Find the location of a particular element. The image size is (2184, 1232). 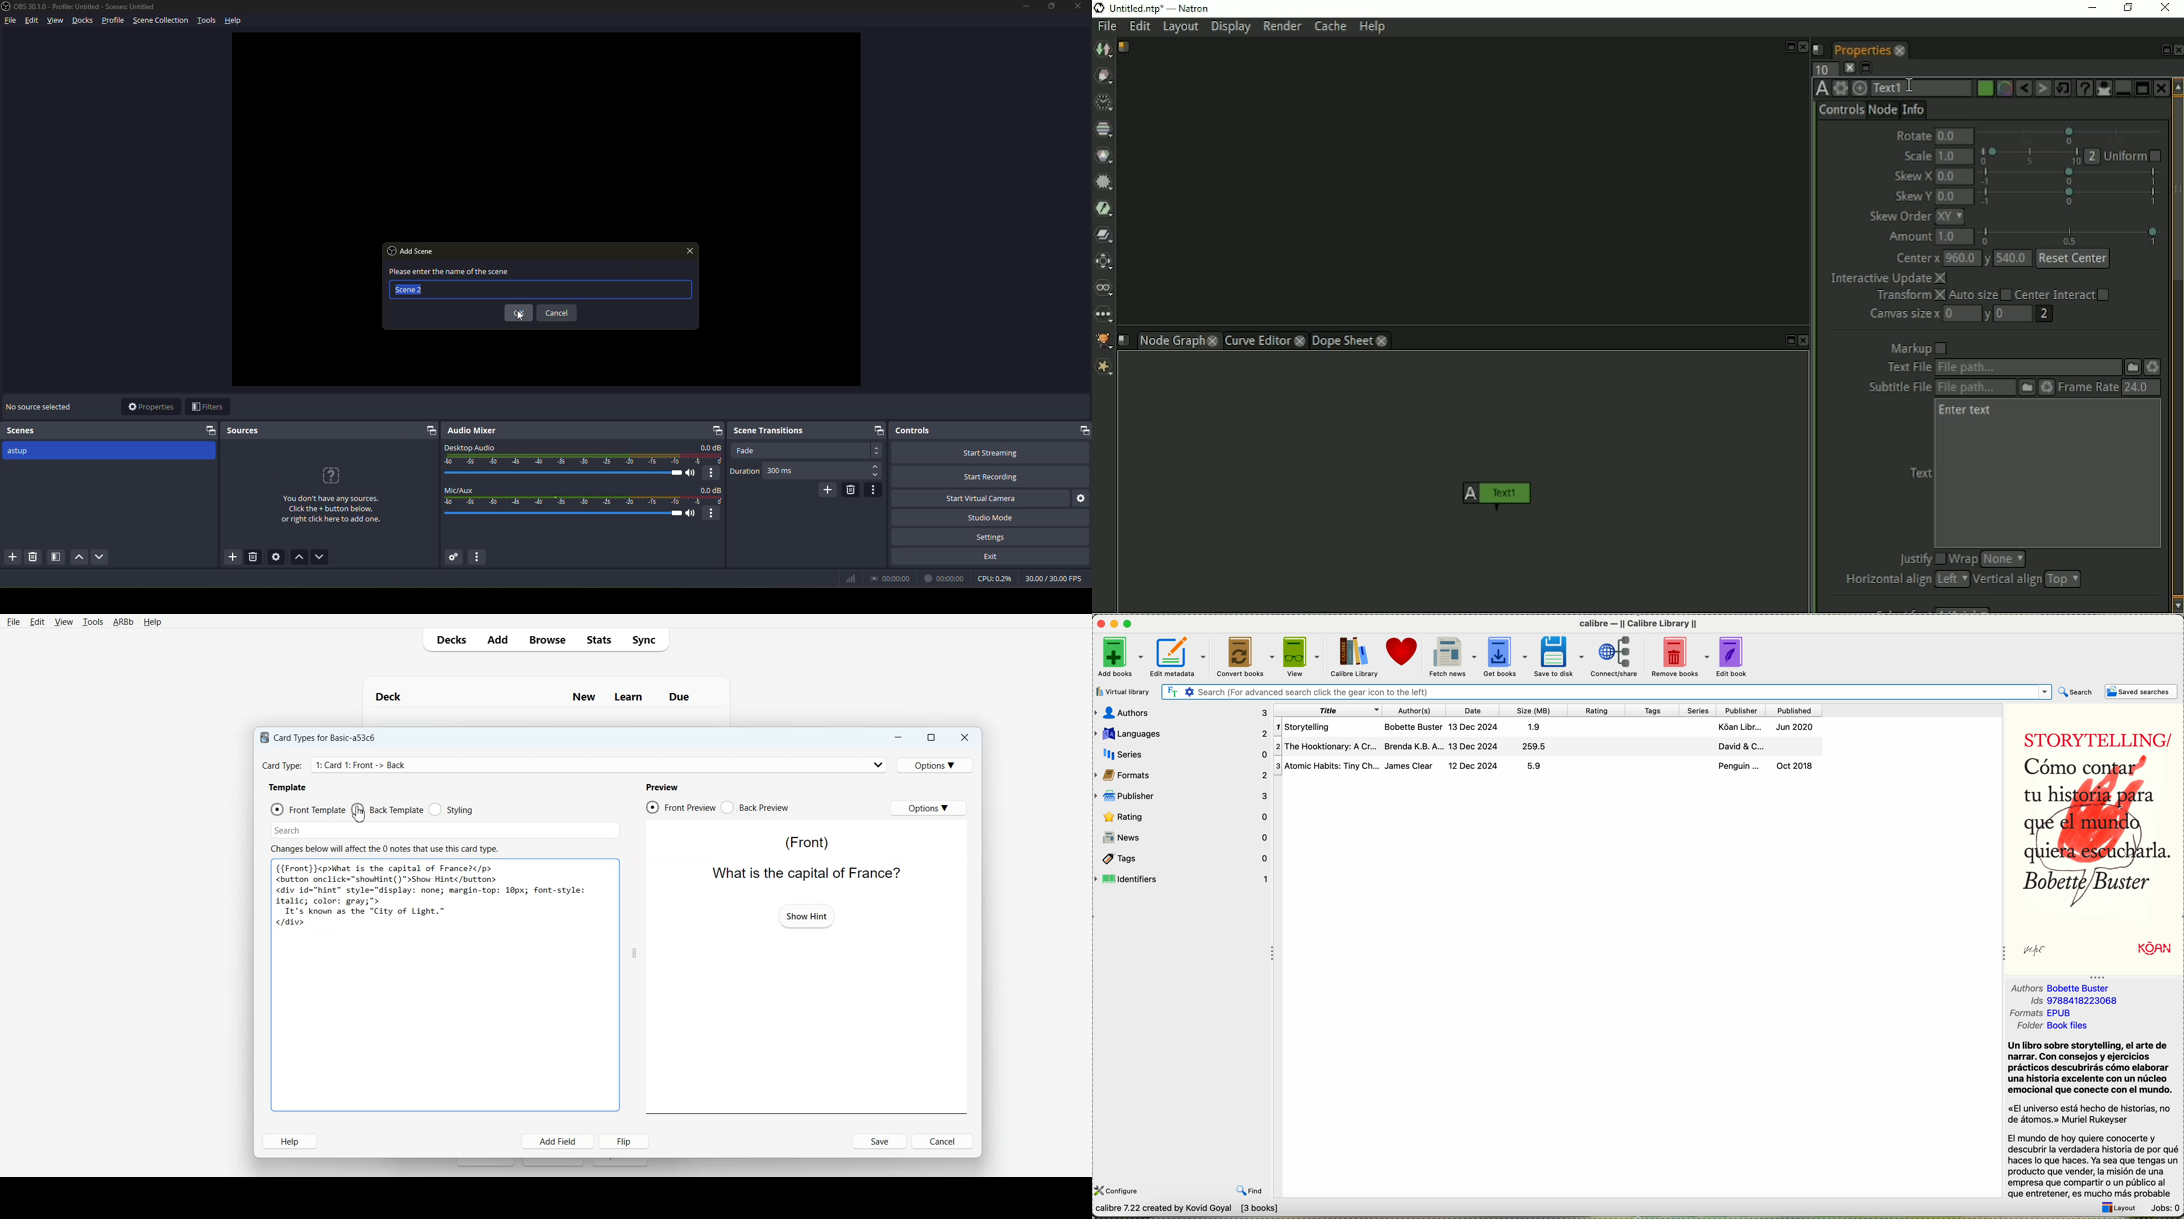

mic/aux is located at coordinates (457, 490).